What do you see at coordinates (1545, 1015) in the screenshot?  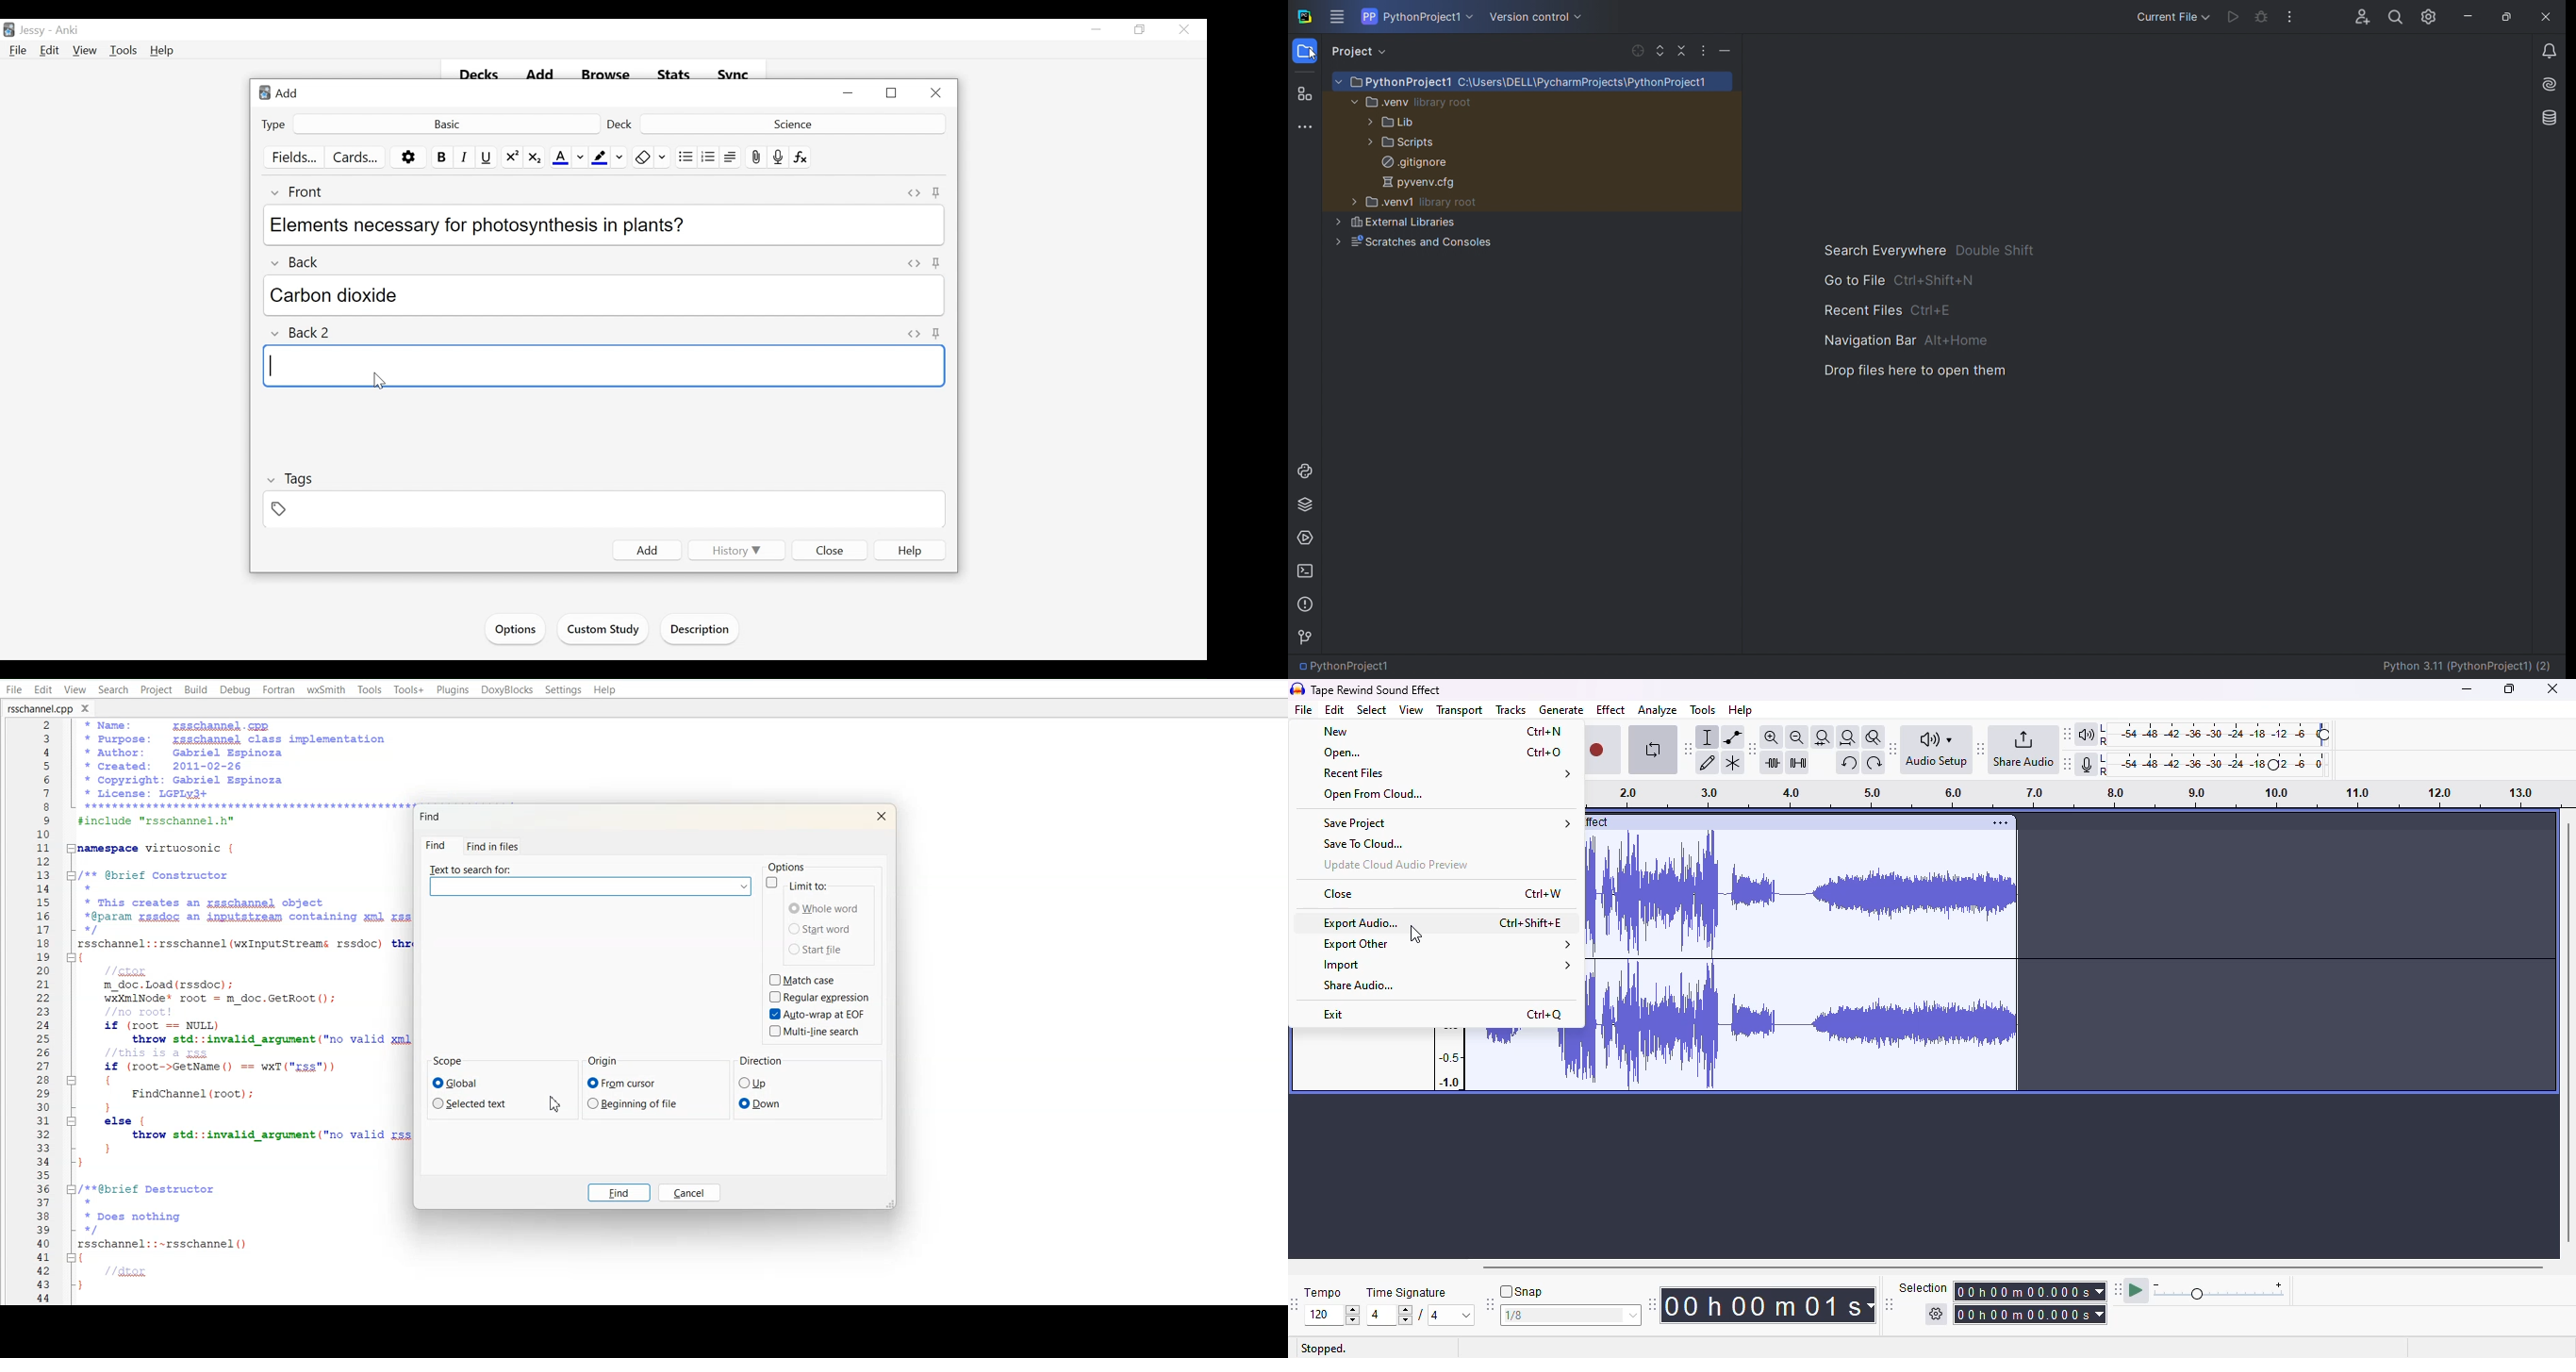 I see `shortcut for exit` at bounding box center [1545, 1015].